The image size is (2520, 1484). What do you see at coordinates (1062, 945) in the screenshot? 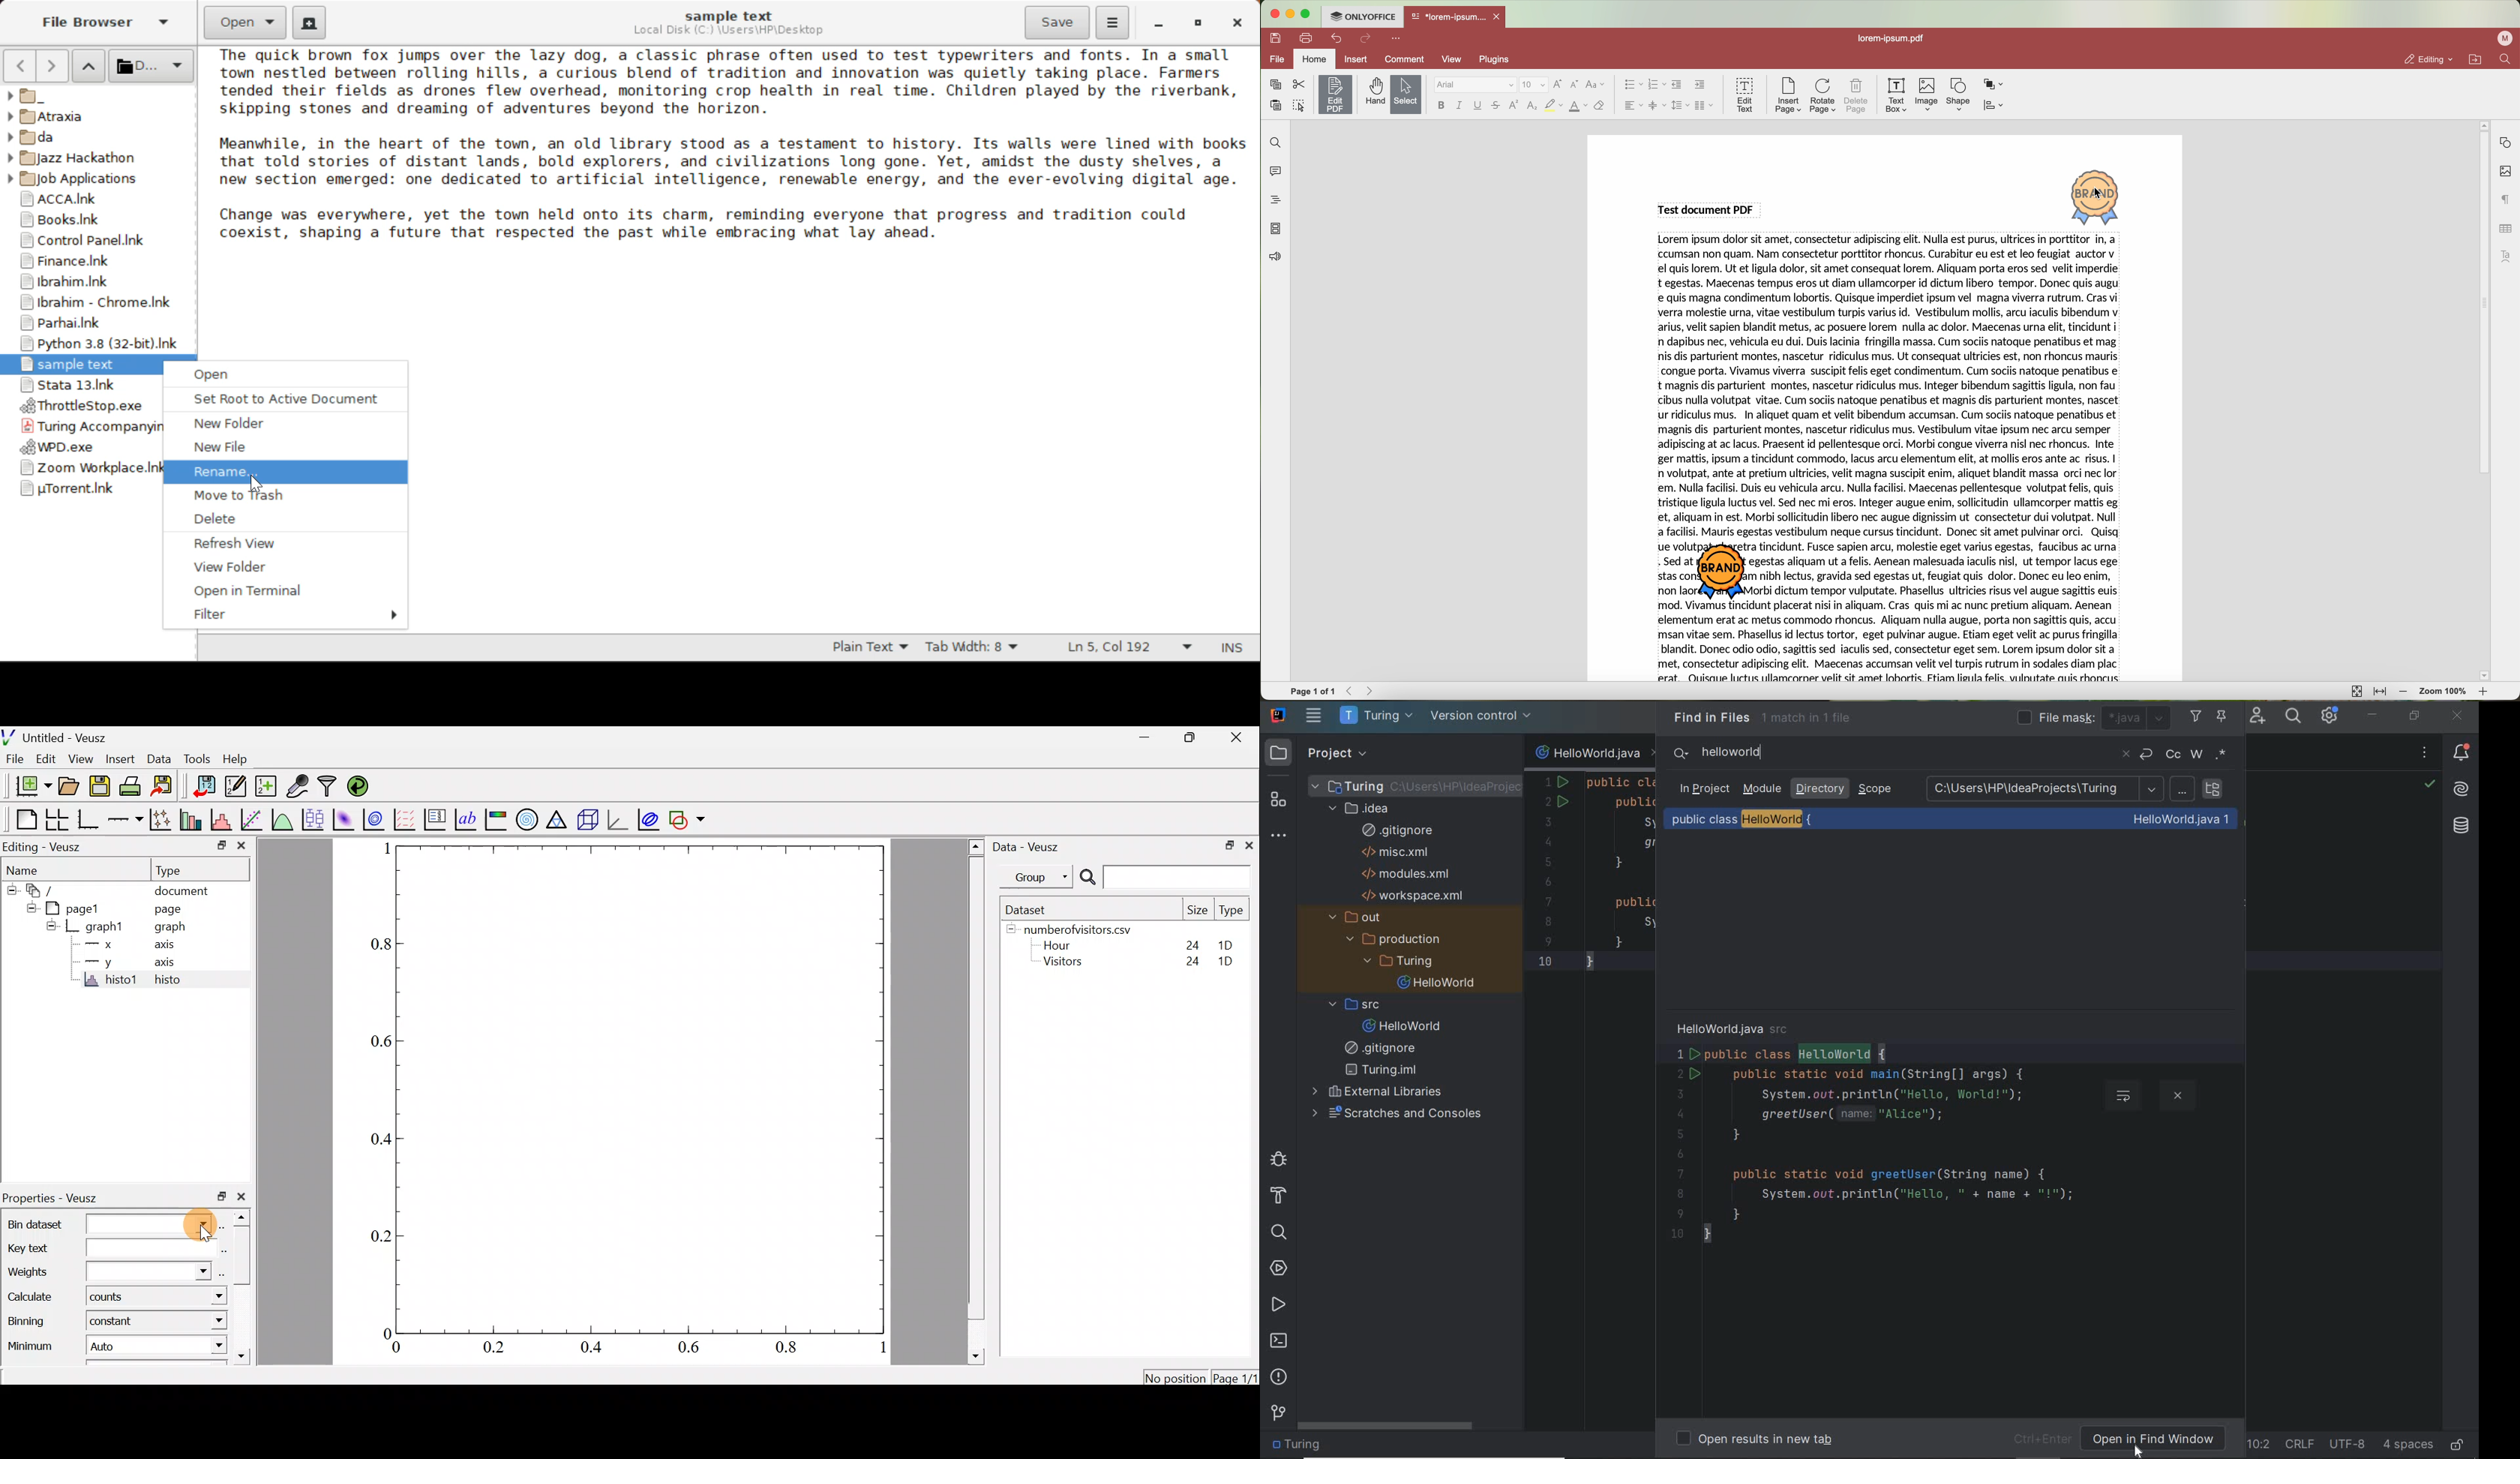
I see `Hour` at bounding box center [1062, 945].